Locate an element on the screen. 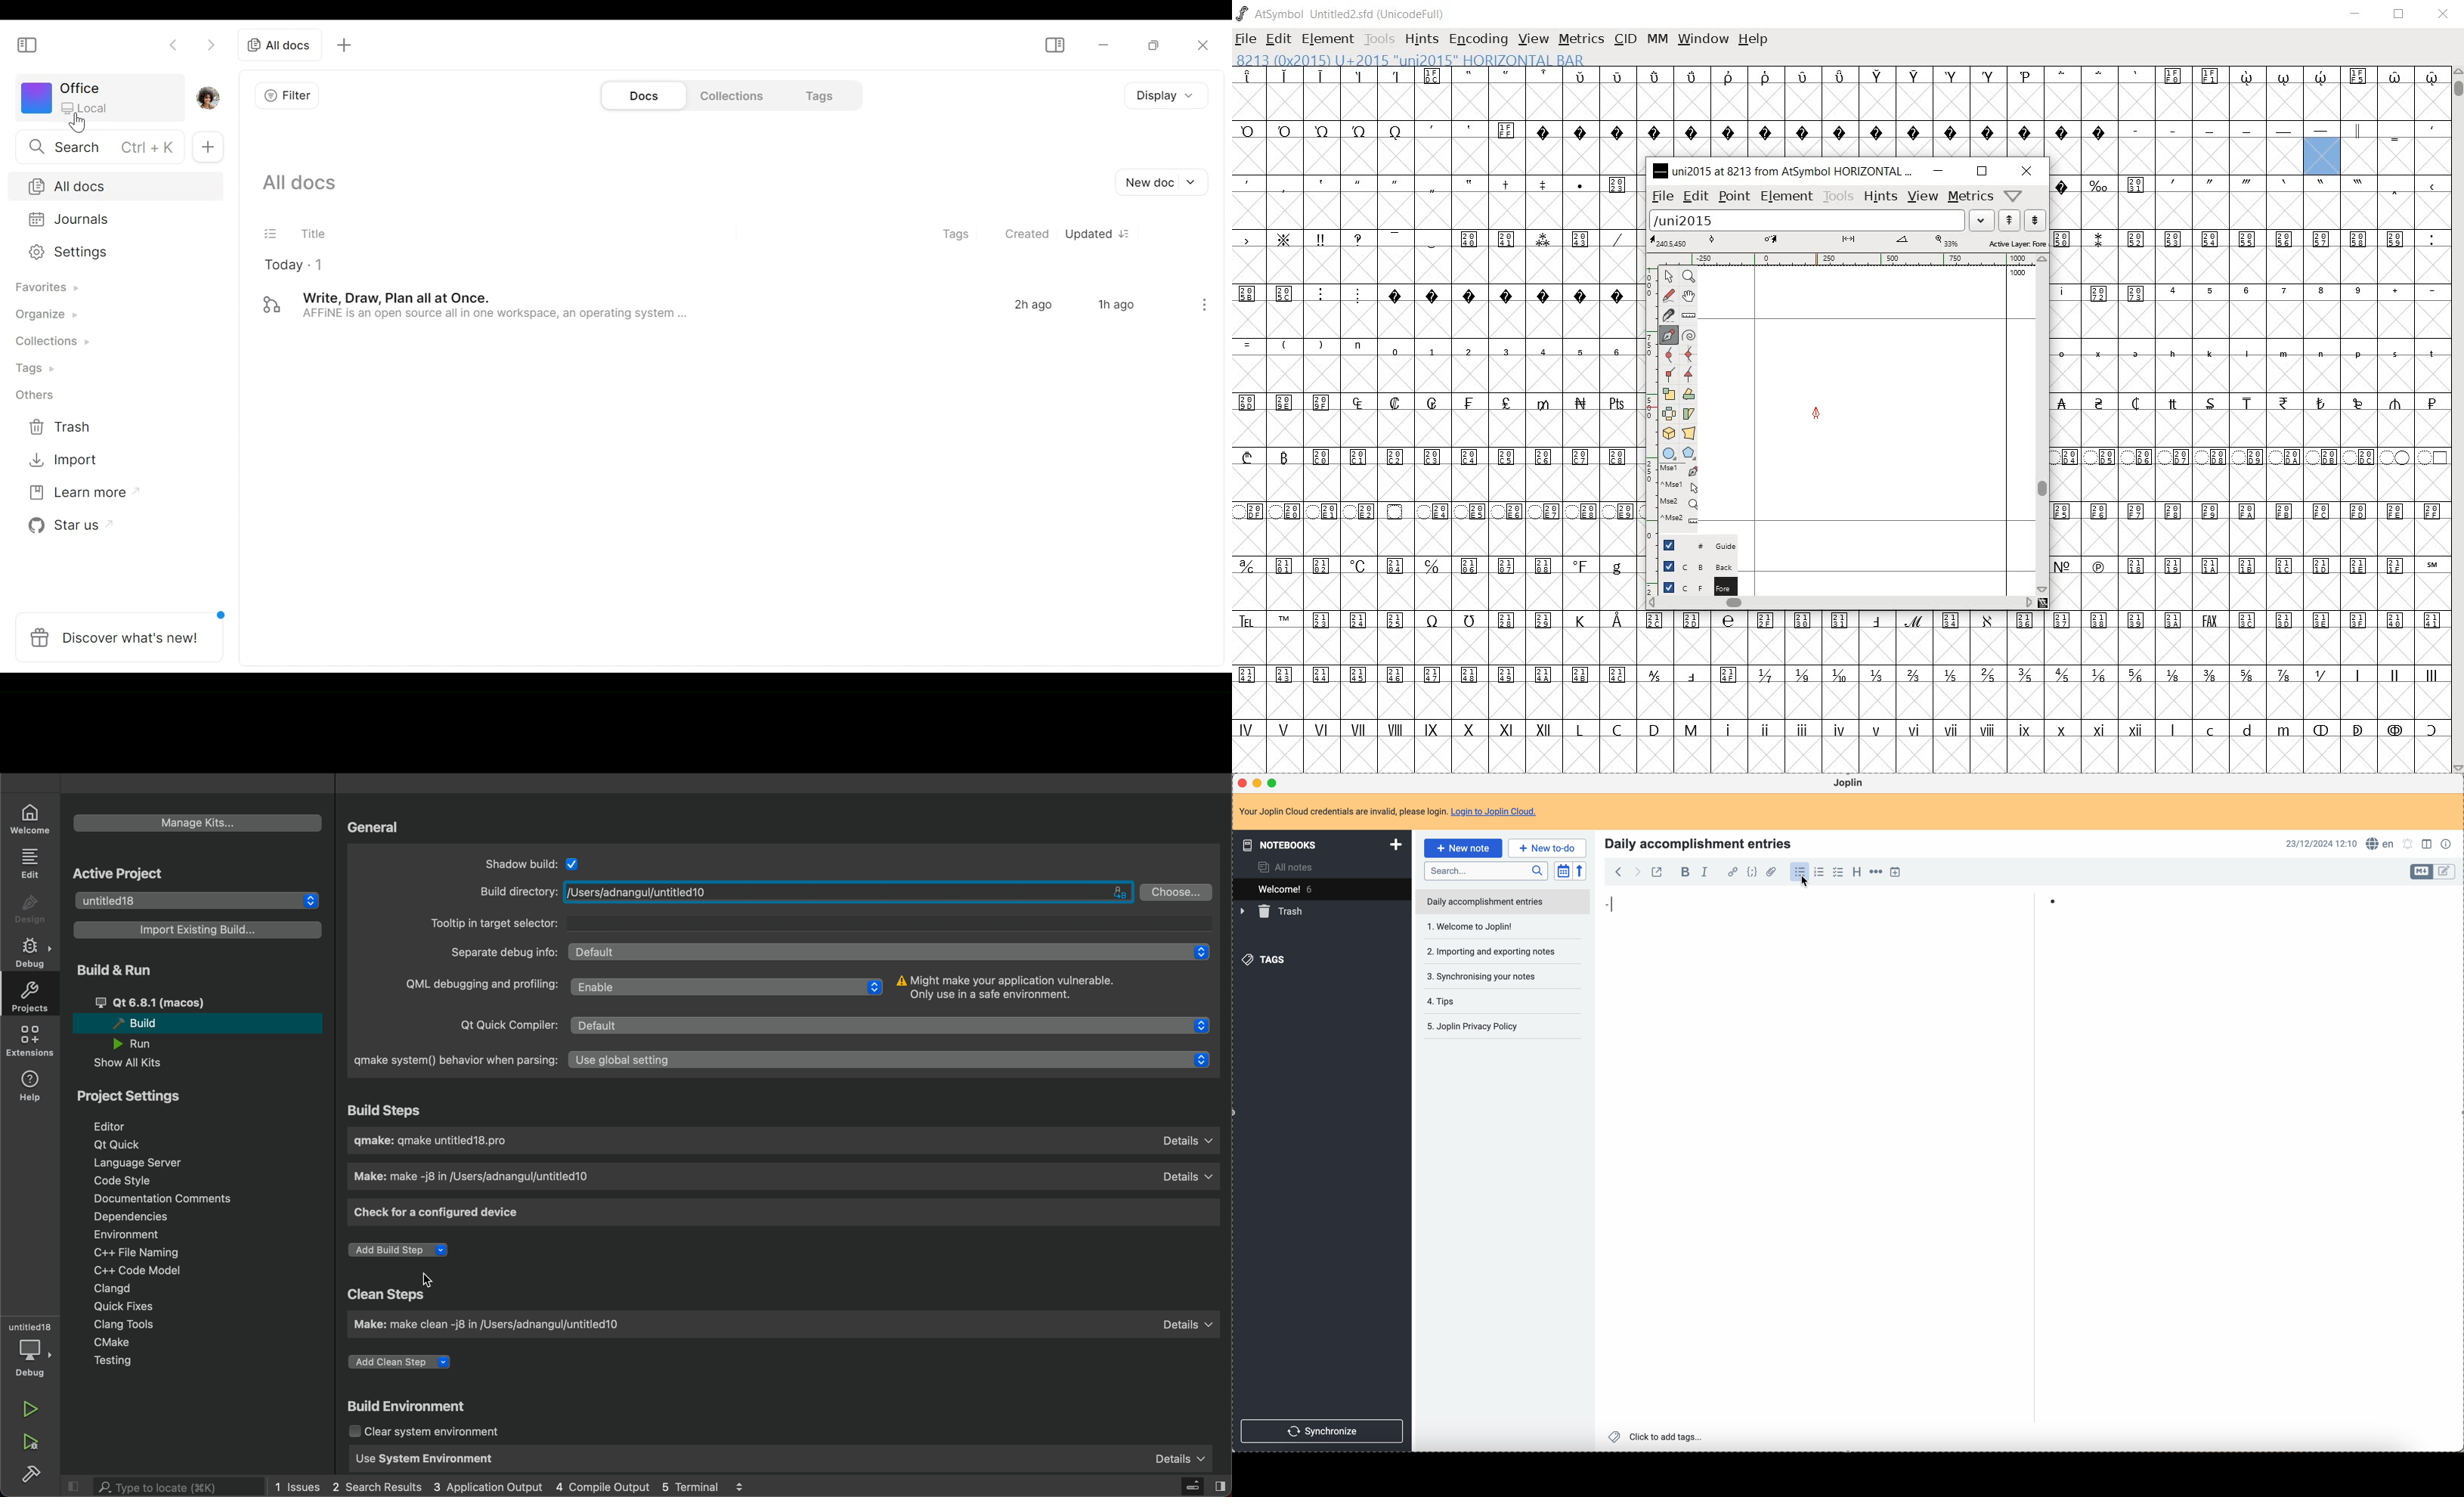 This screenshot has width=2464, height=1512. tips is located at coordinates (1490, 978).